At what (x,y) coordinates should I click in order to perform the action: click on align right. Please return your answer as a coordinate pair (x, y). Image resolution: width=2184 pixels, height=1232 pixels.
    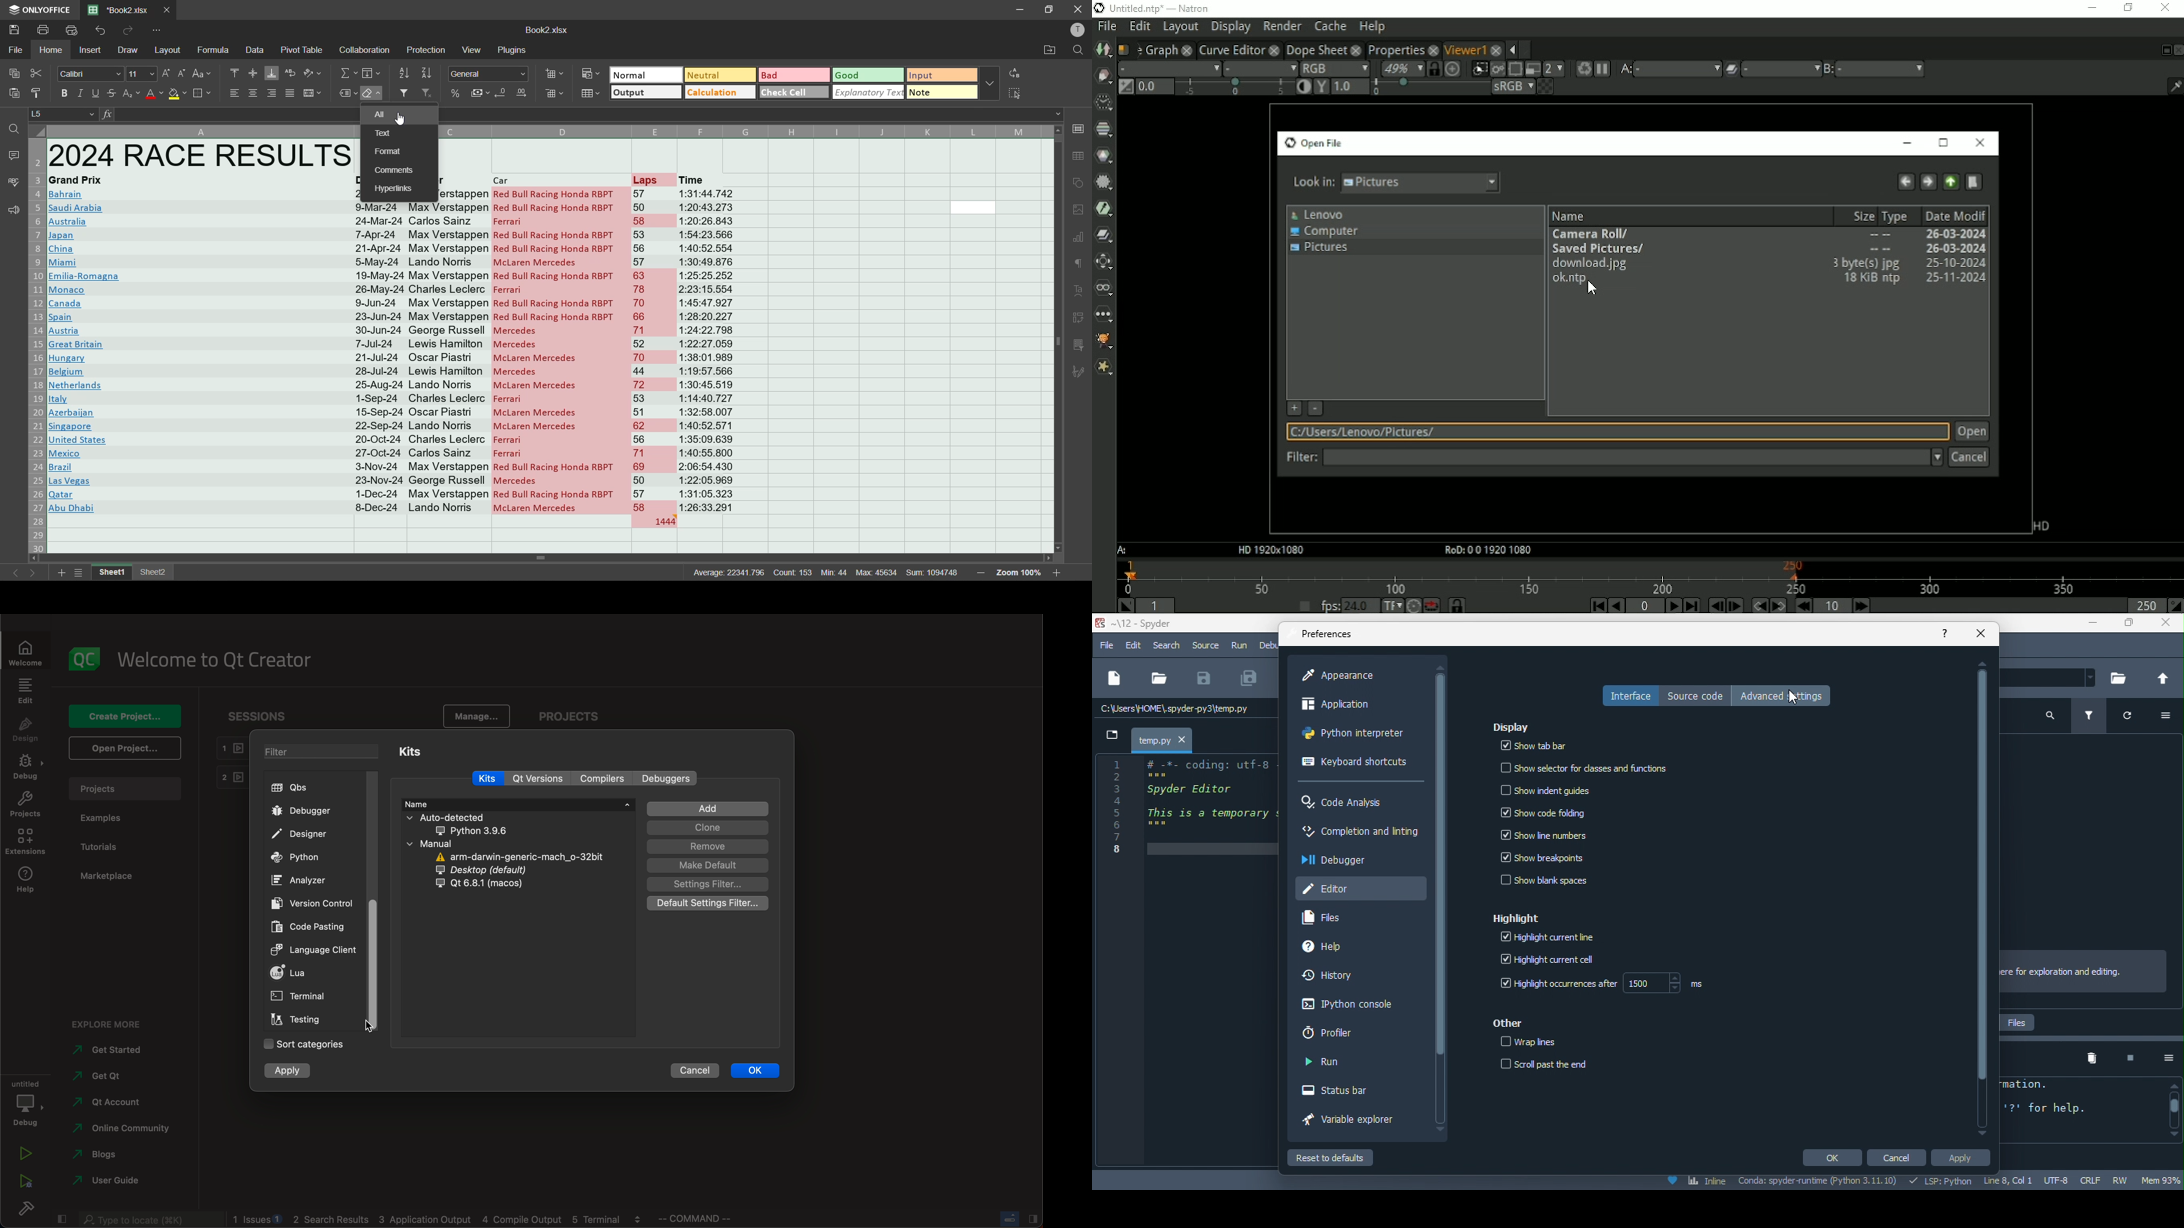
    Looking at the image, I should click on (274, 93).